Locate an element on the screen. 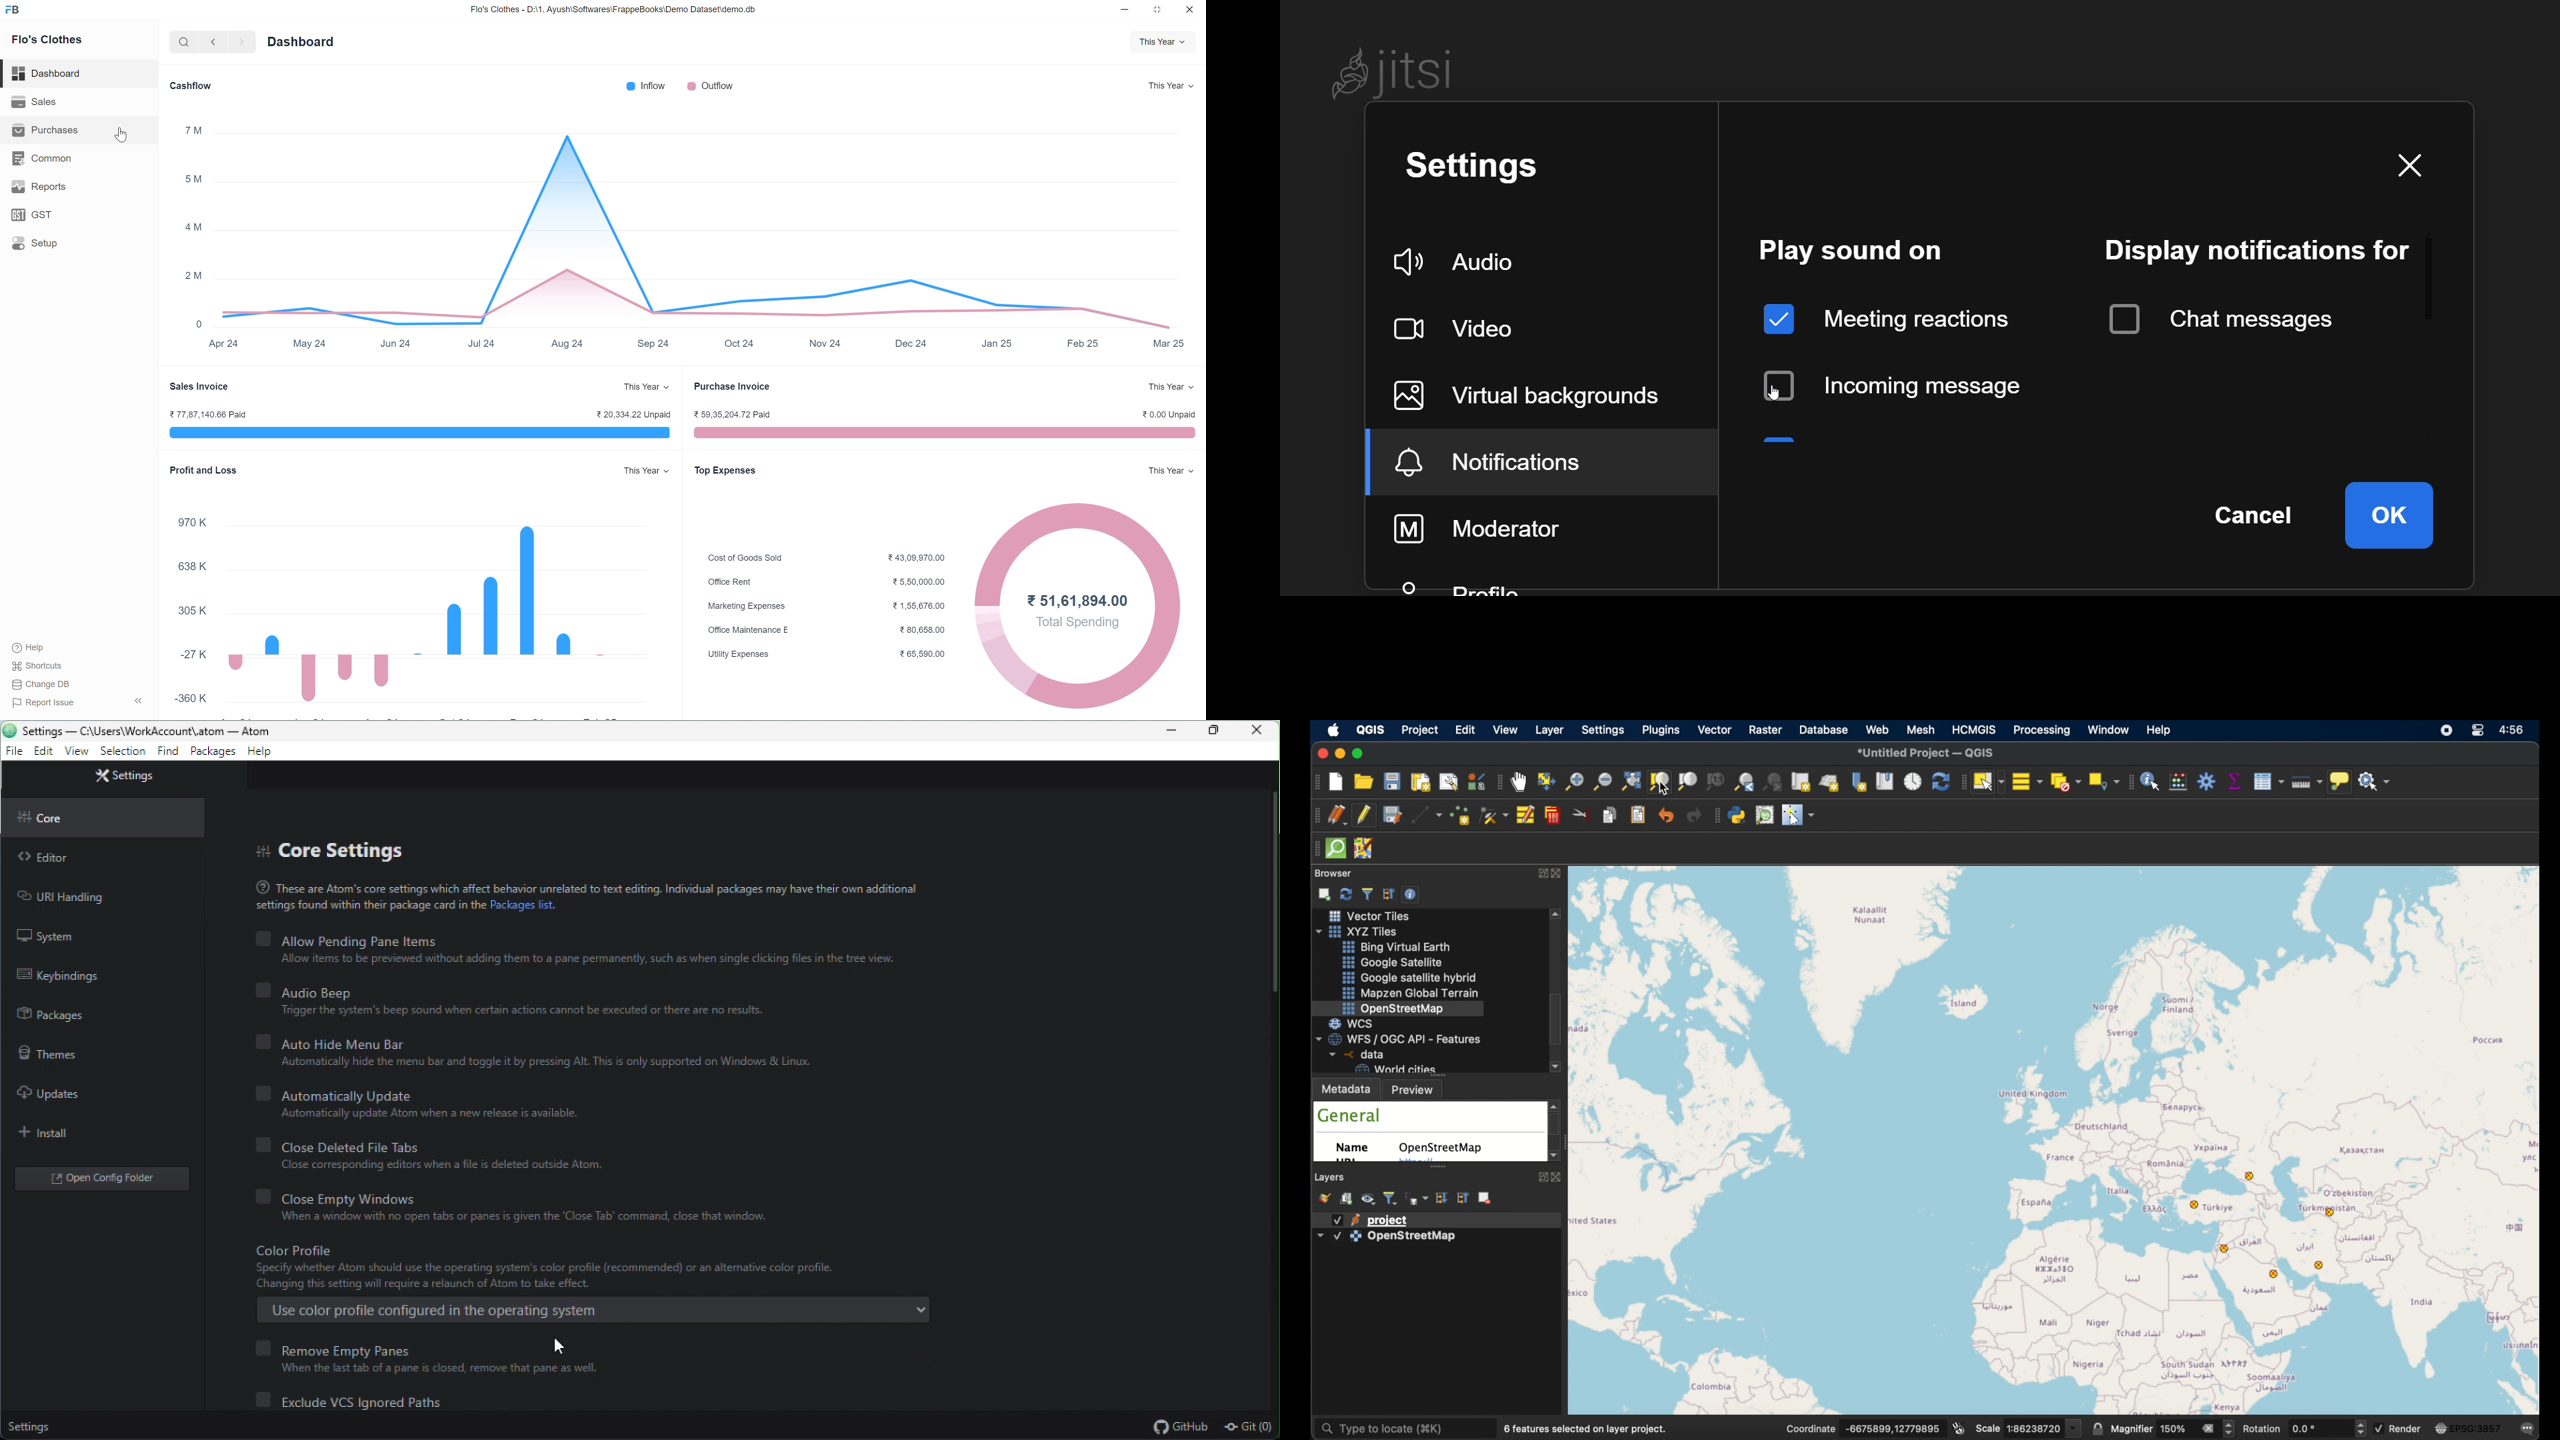 This screenshot has height=1456, width=2576. clear value is located at coordinates (2207, 1427).